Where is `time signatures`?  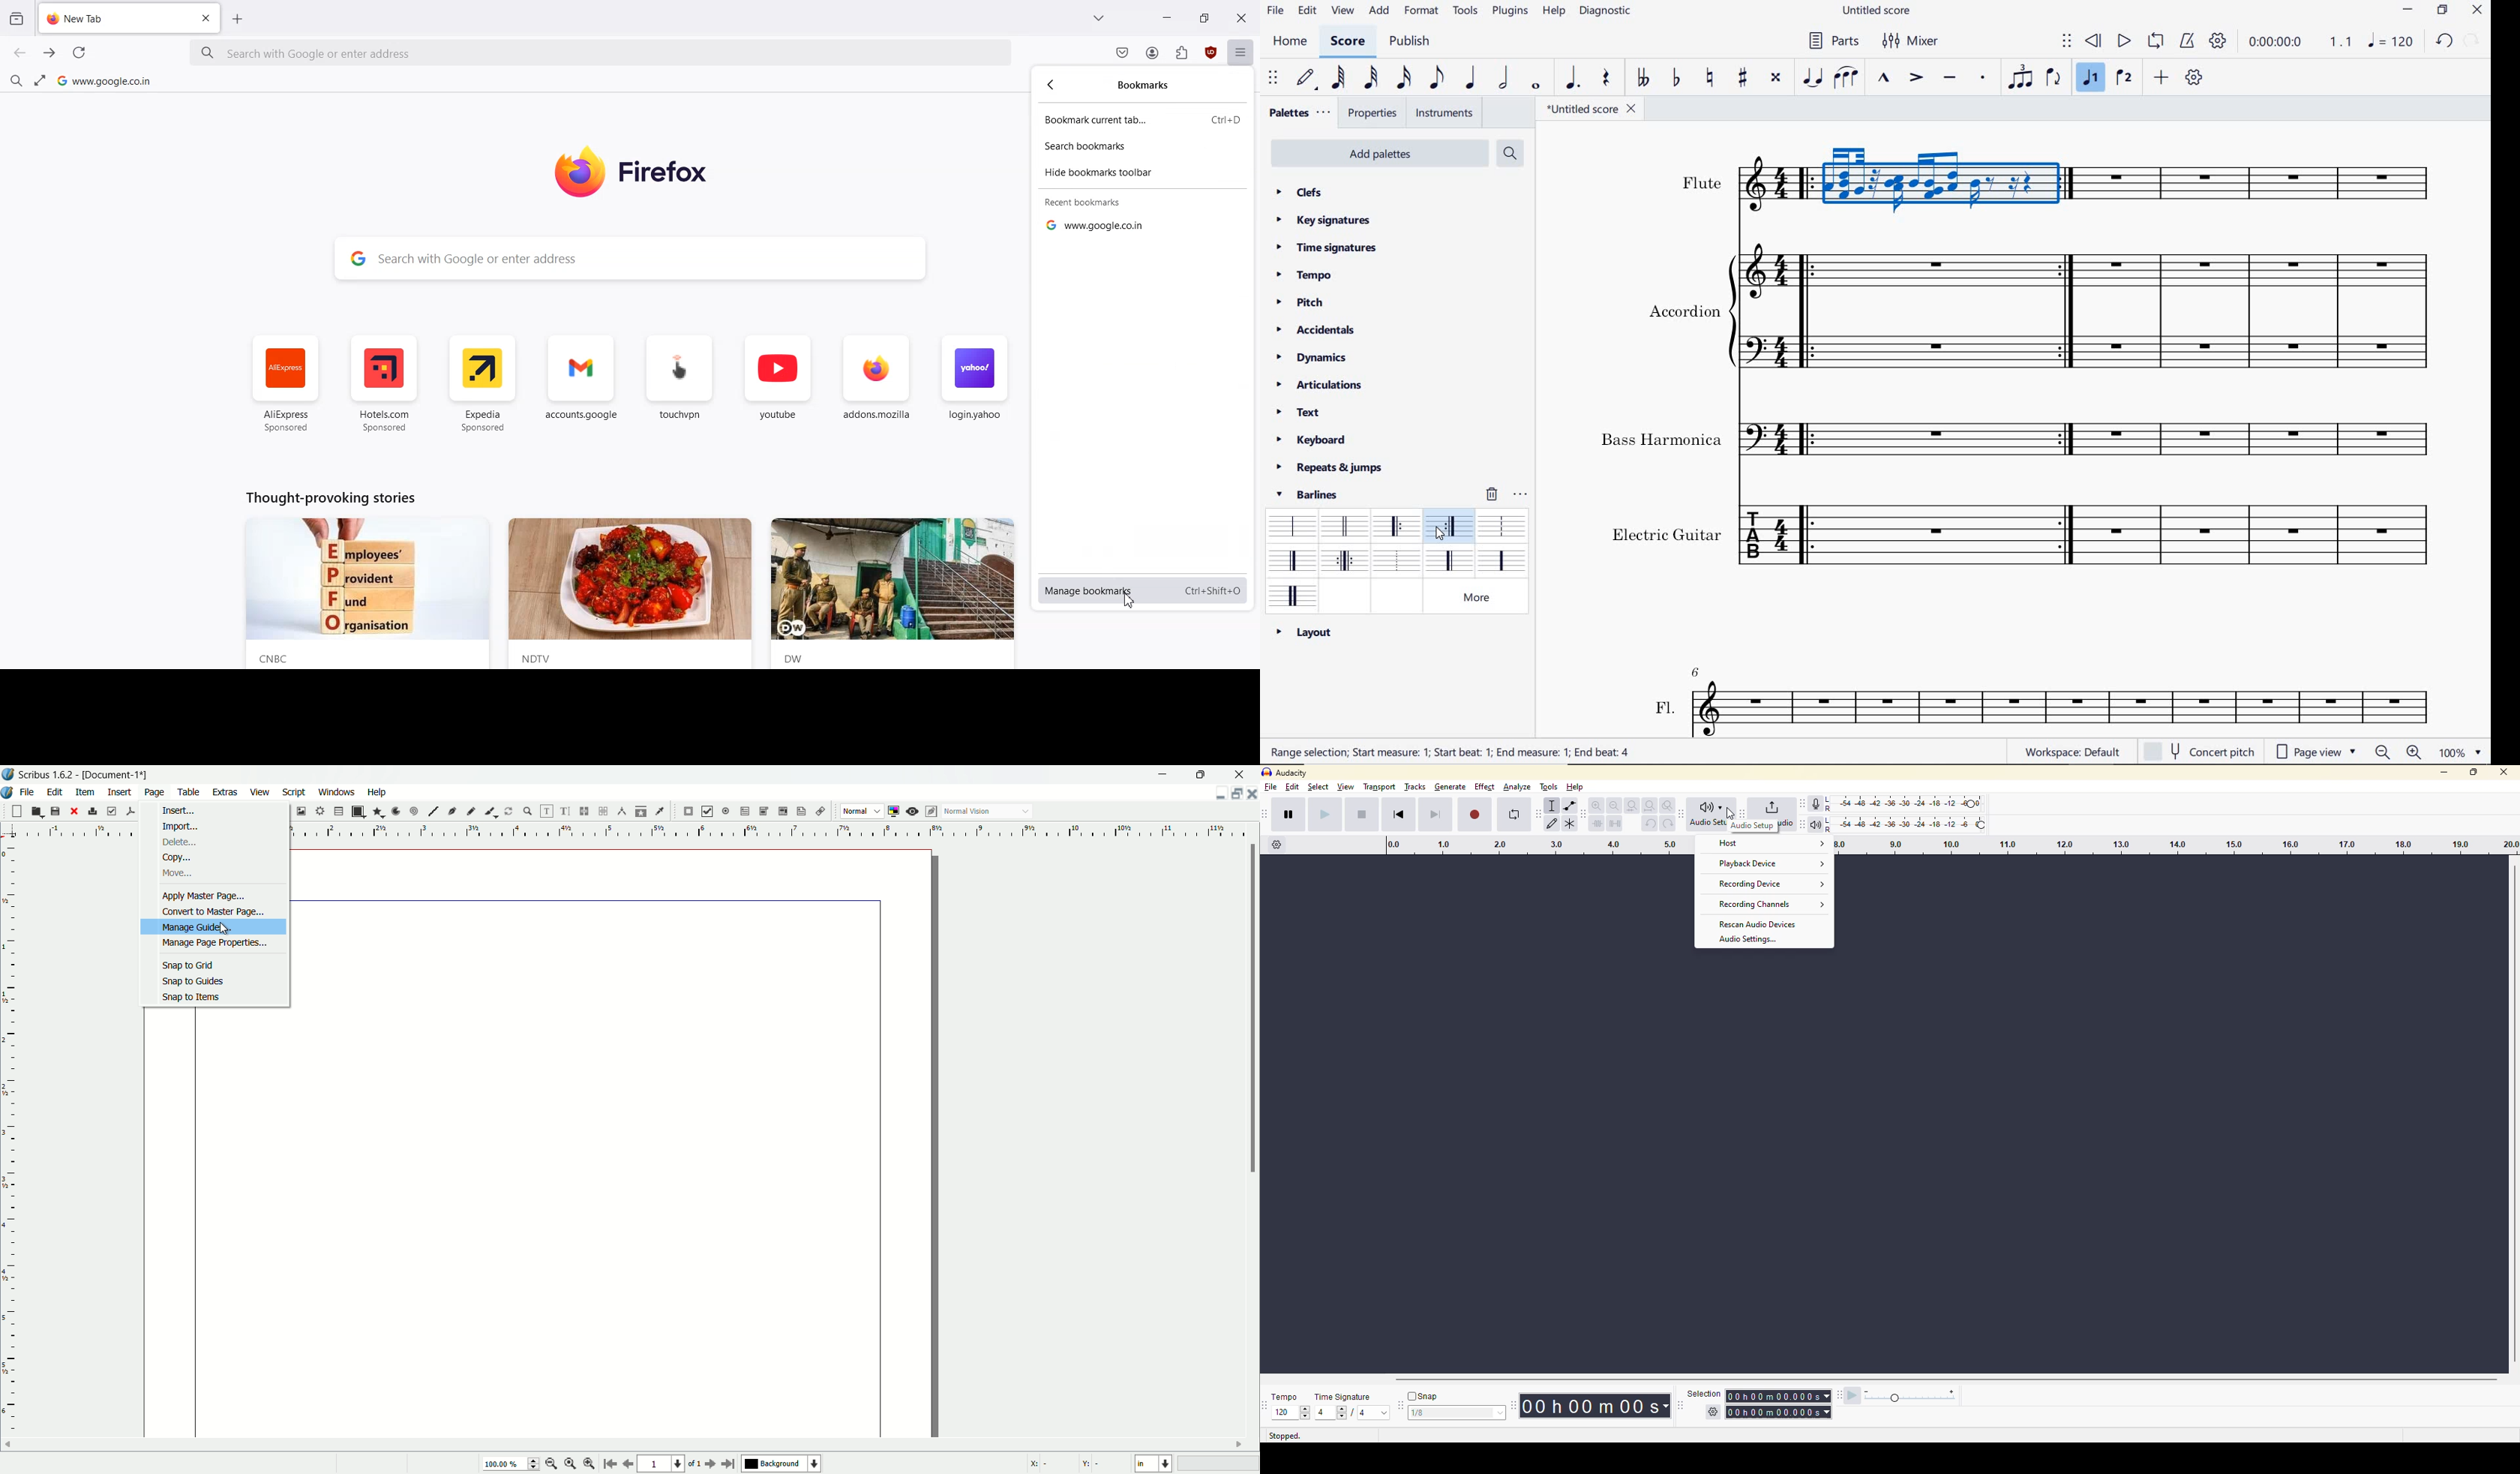 time signatures is located at coordinates (1327, 248).